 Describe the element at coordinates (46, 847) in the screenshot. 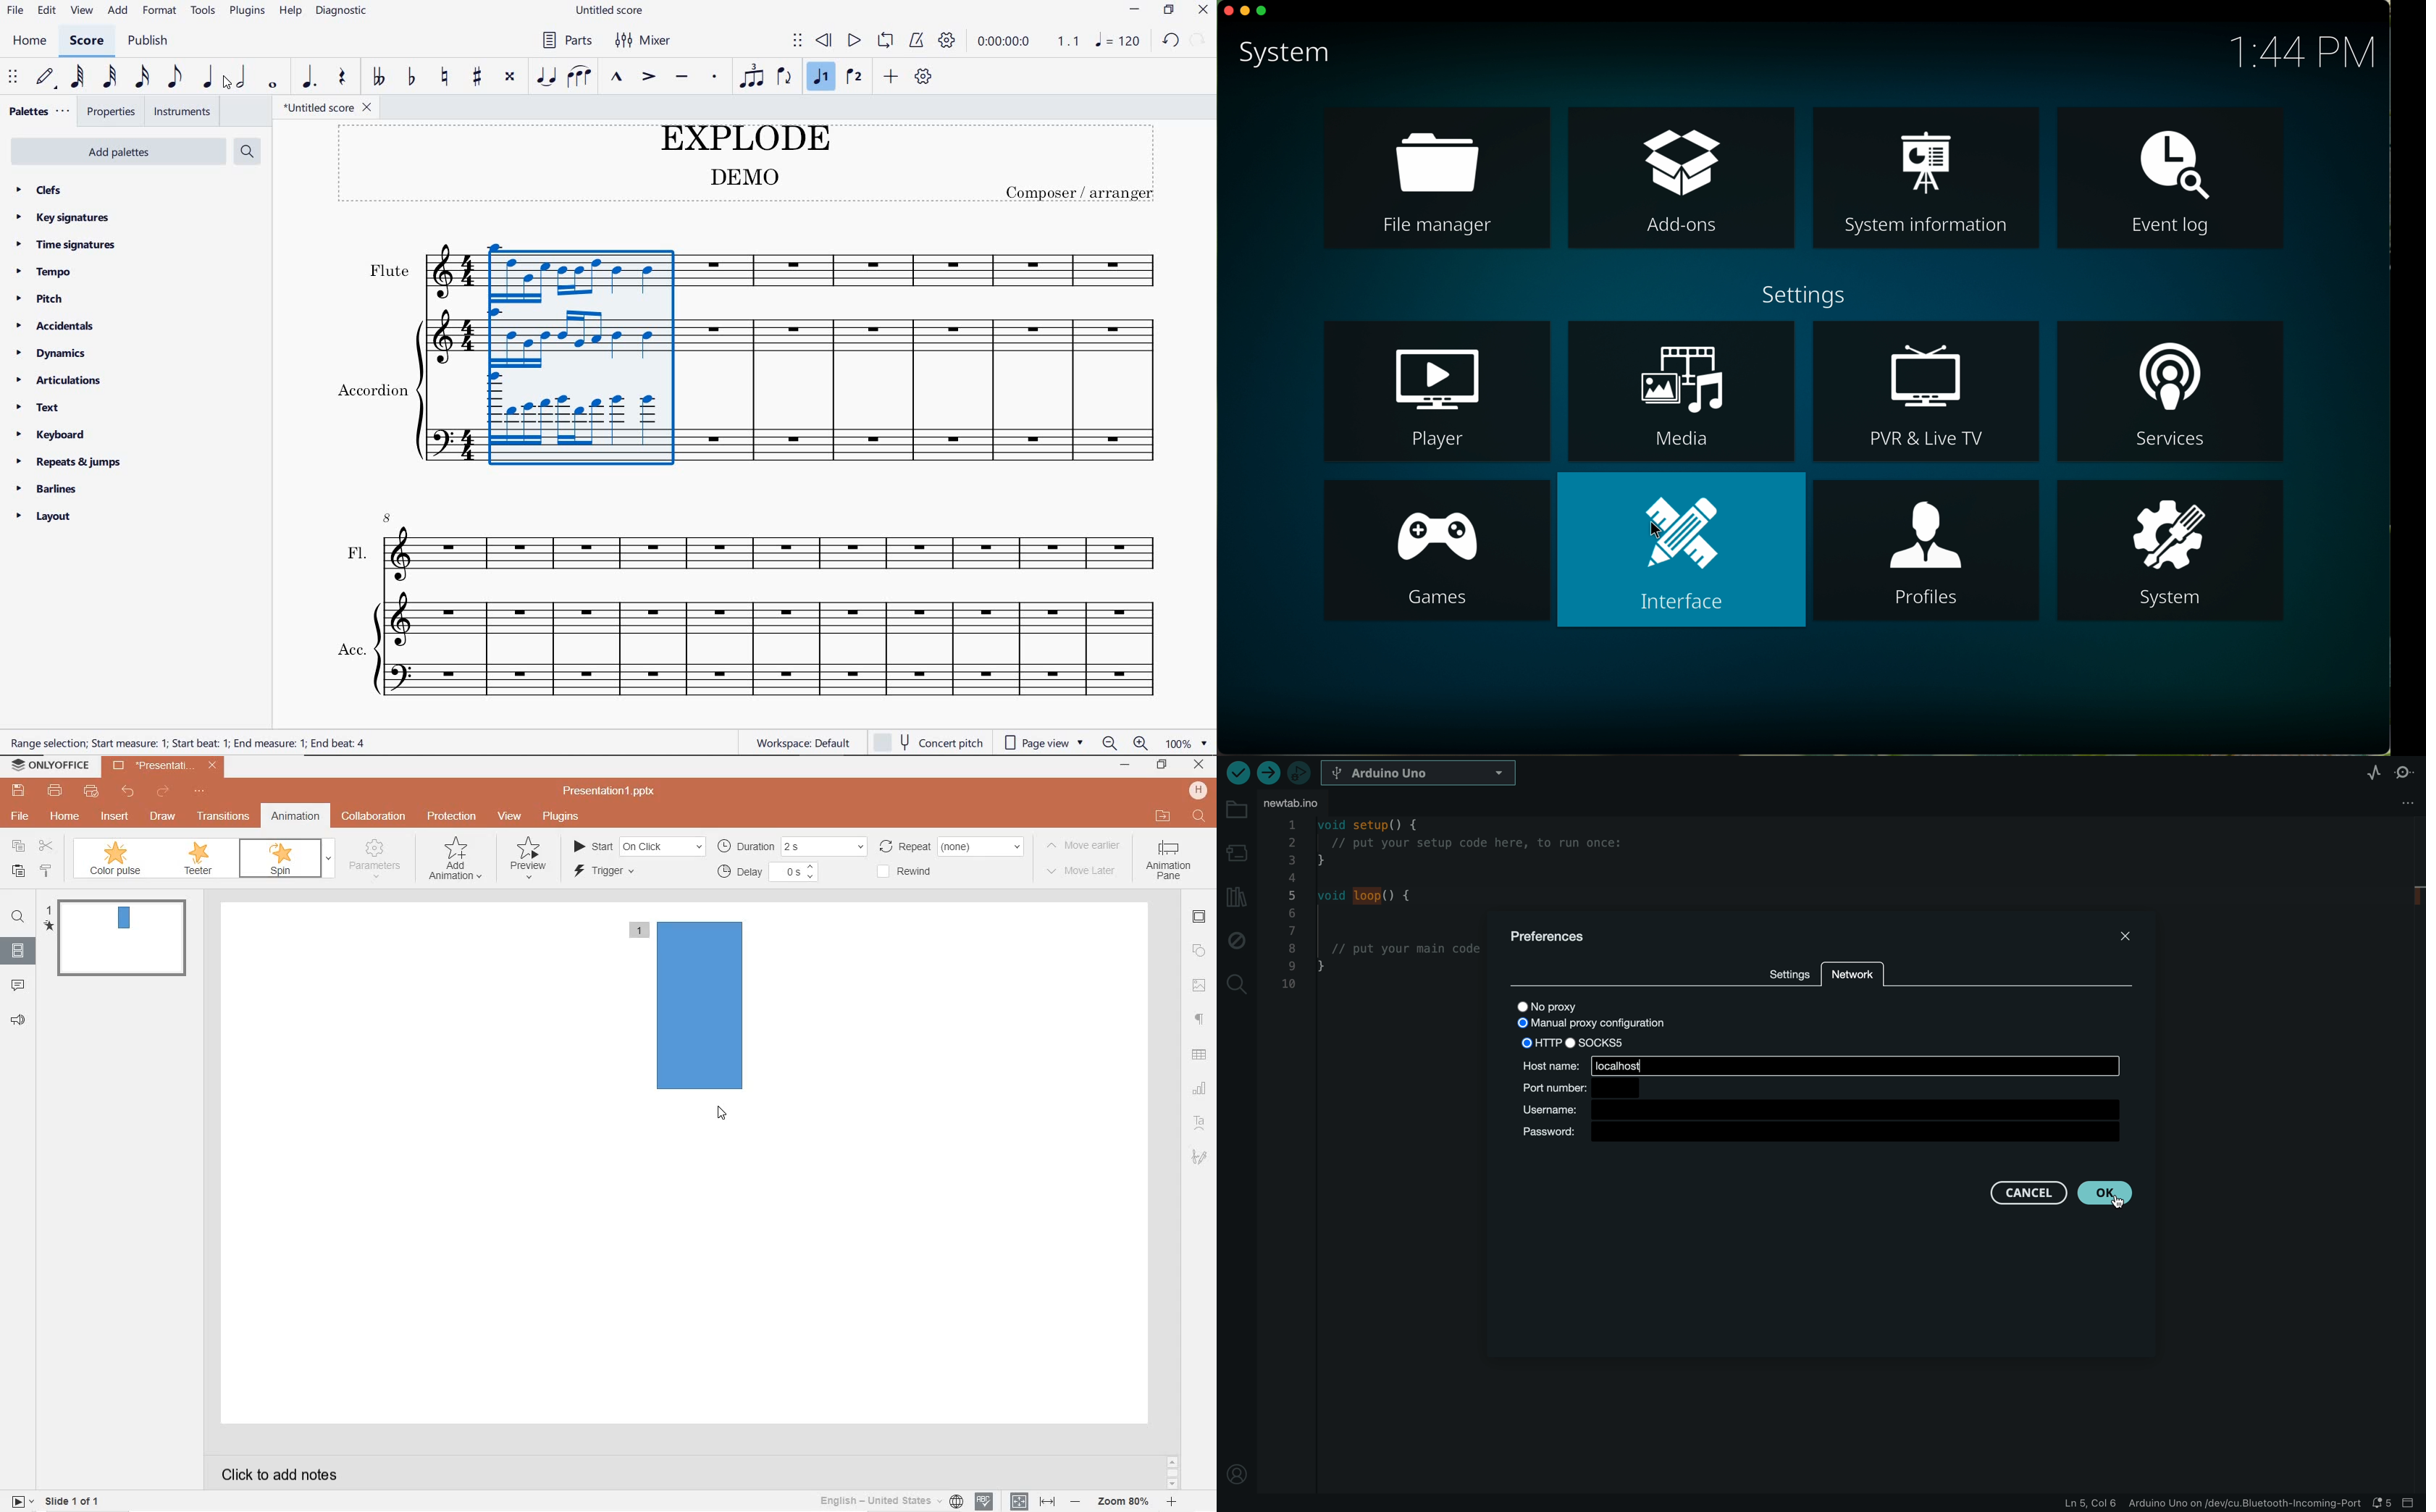

I see `cut` at that location.